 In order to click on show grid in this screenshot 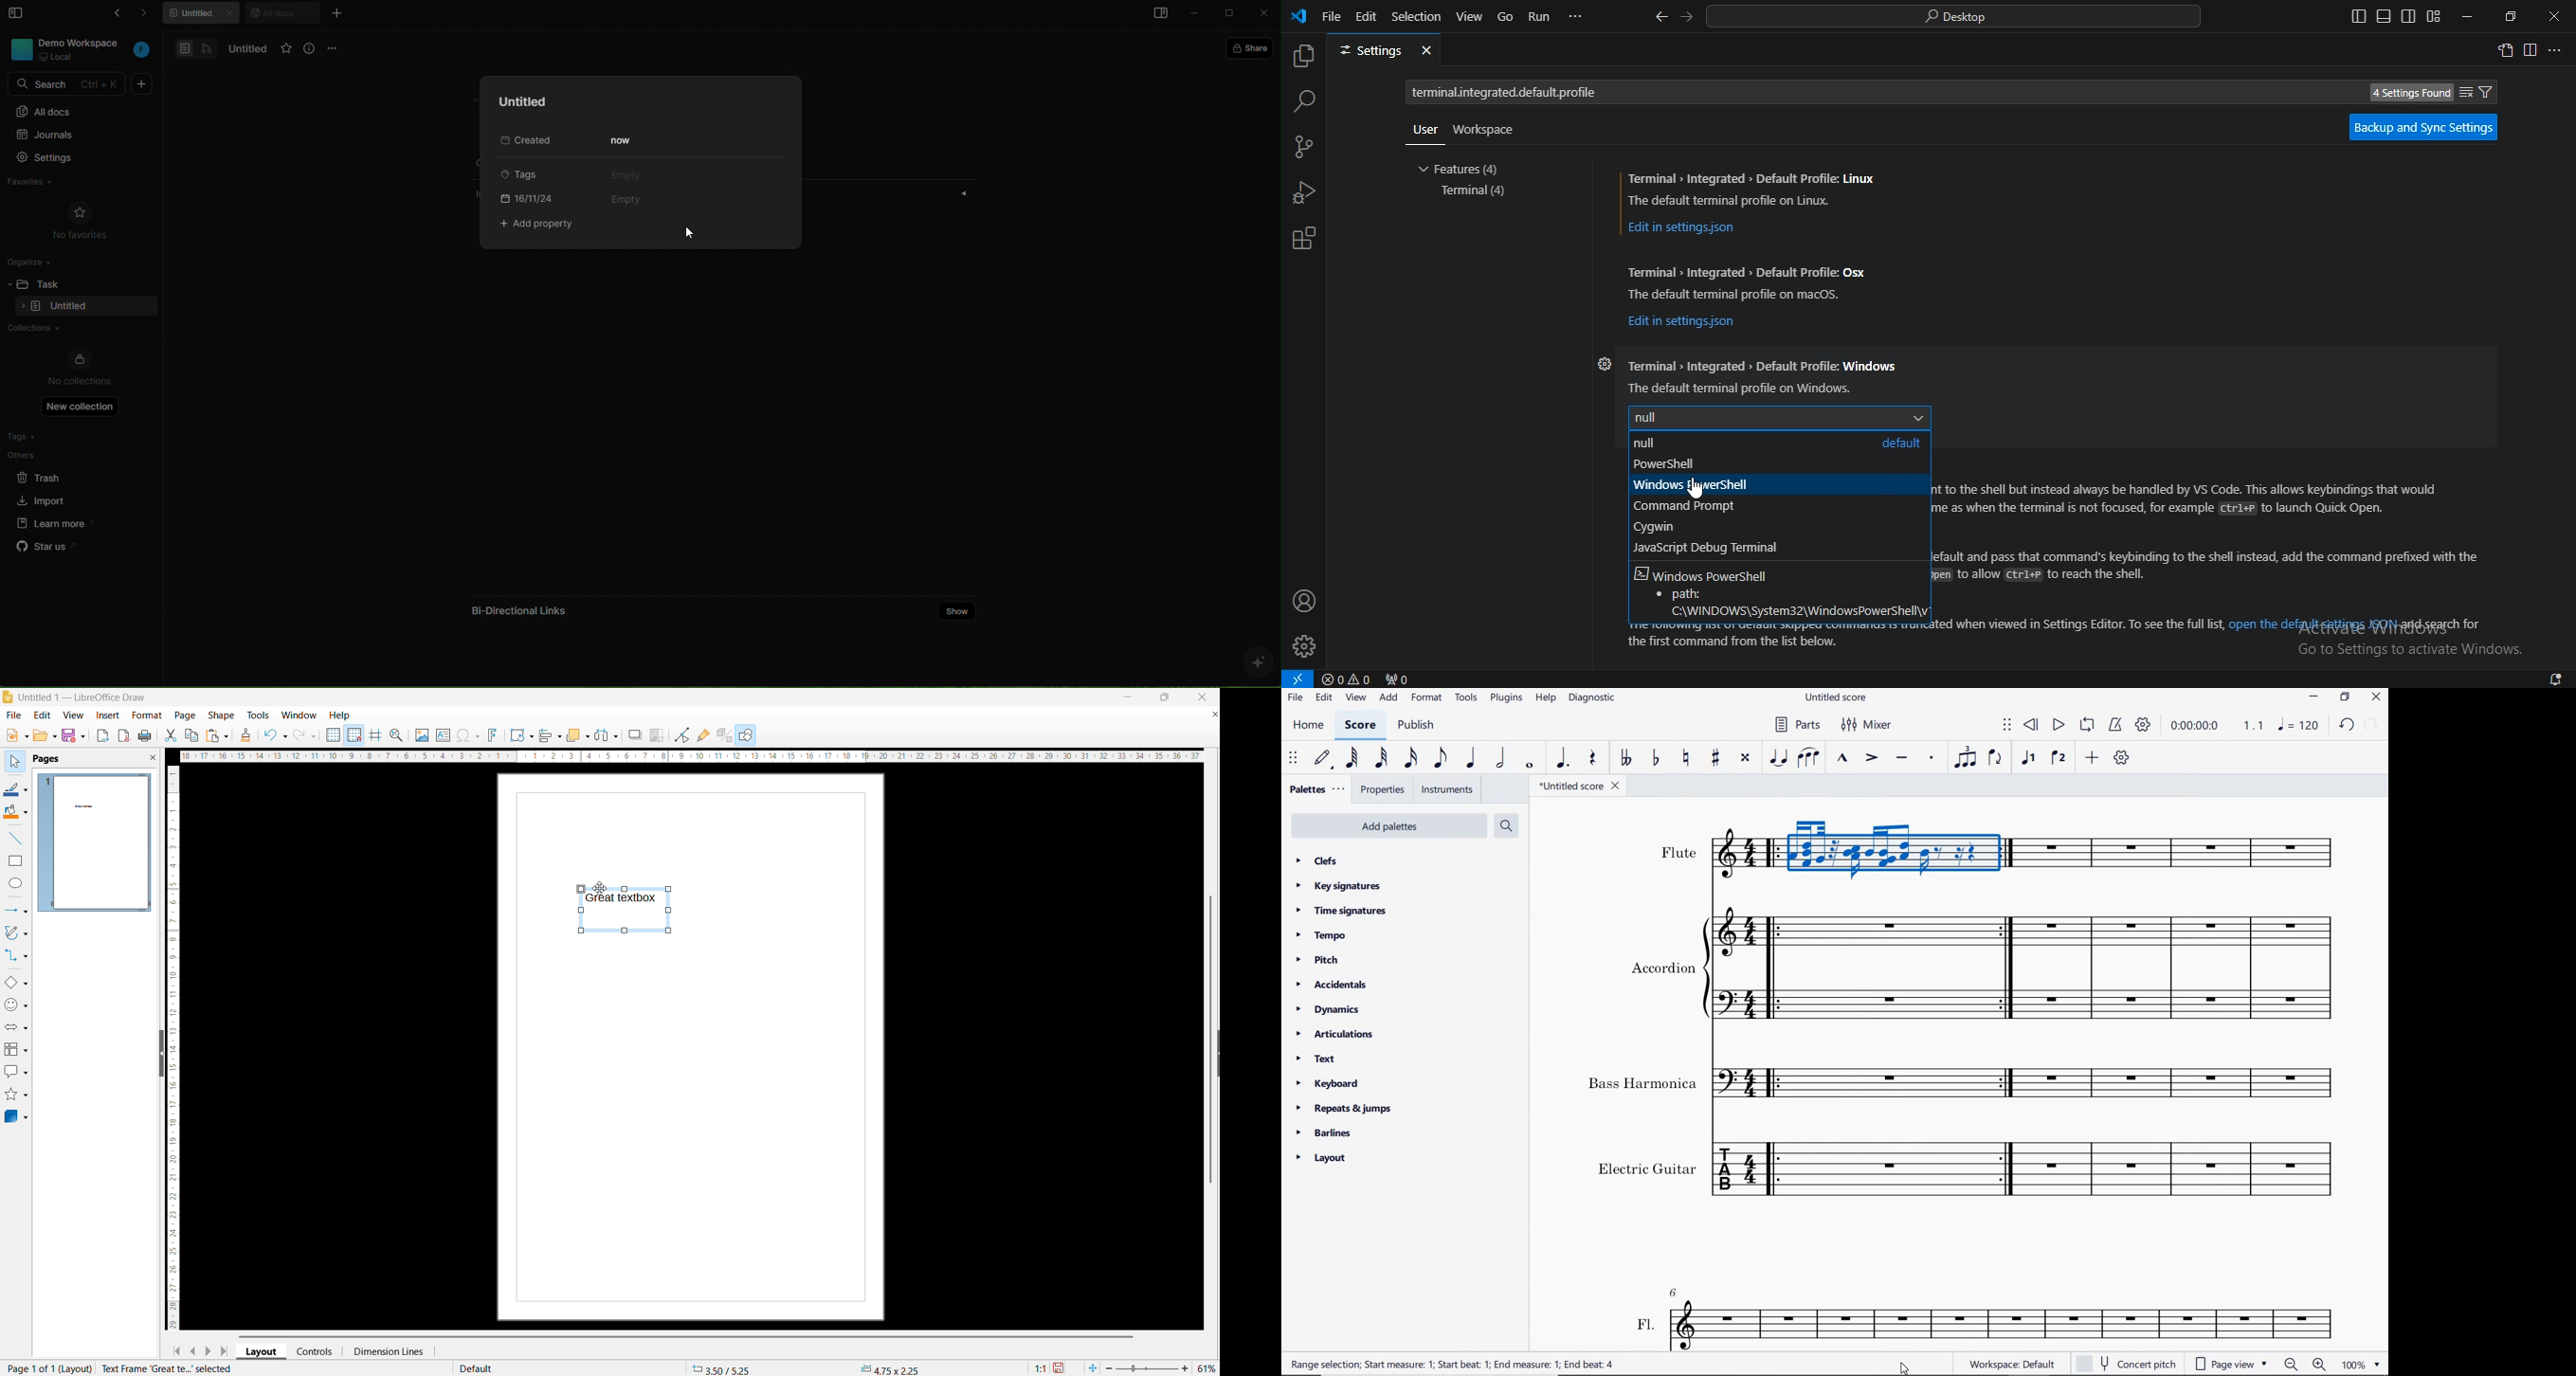, I will do `click(333, 735)`.